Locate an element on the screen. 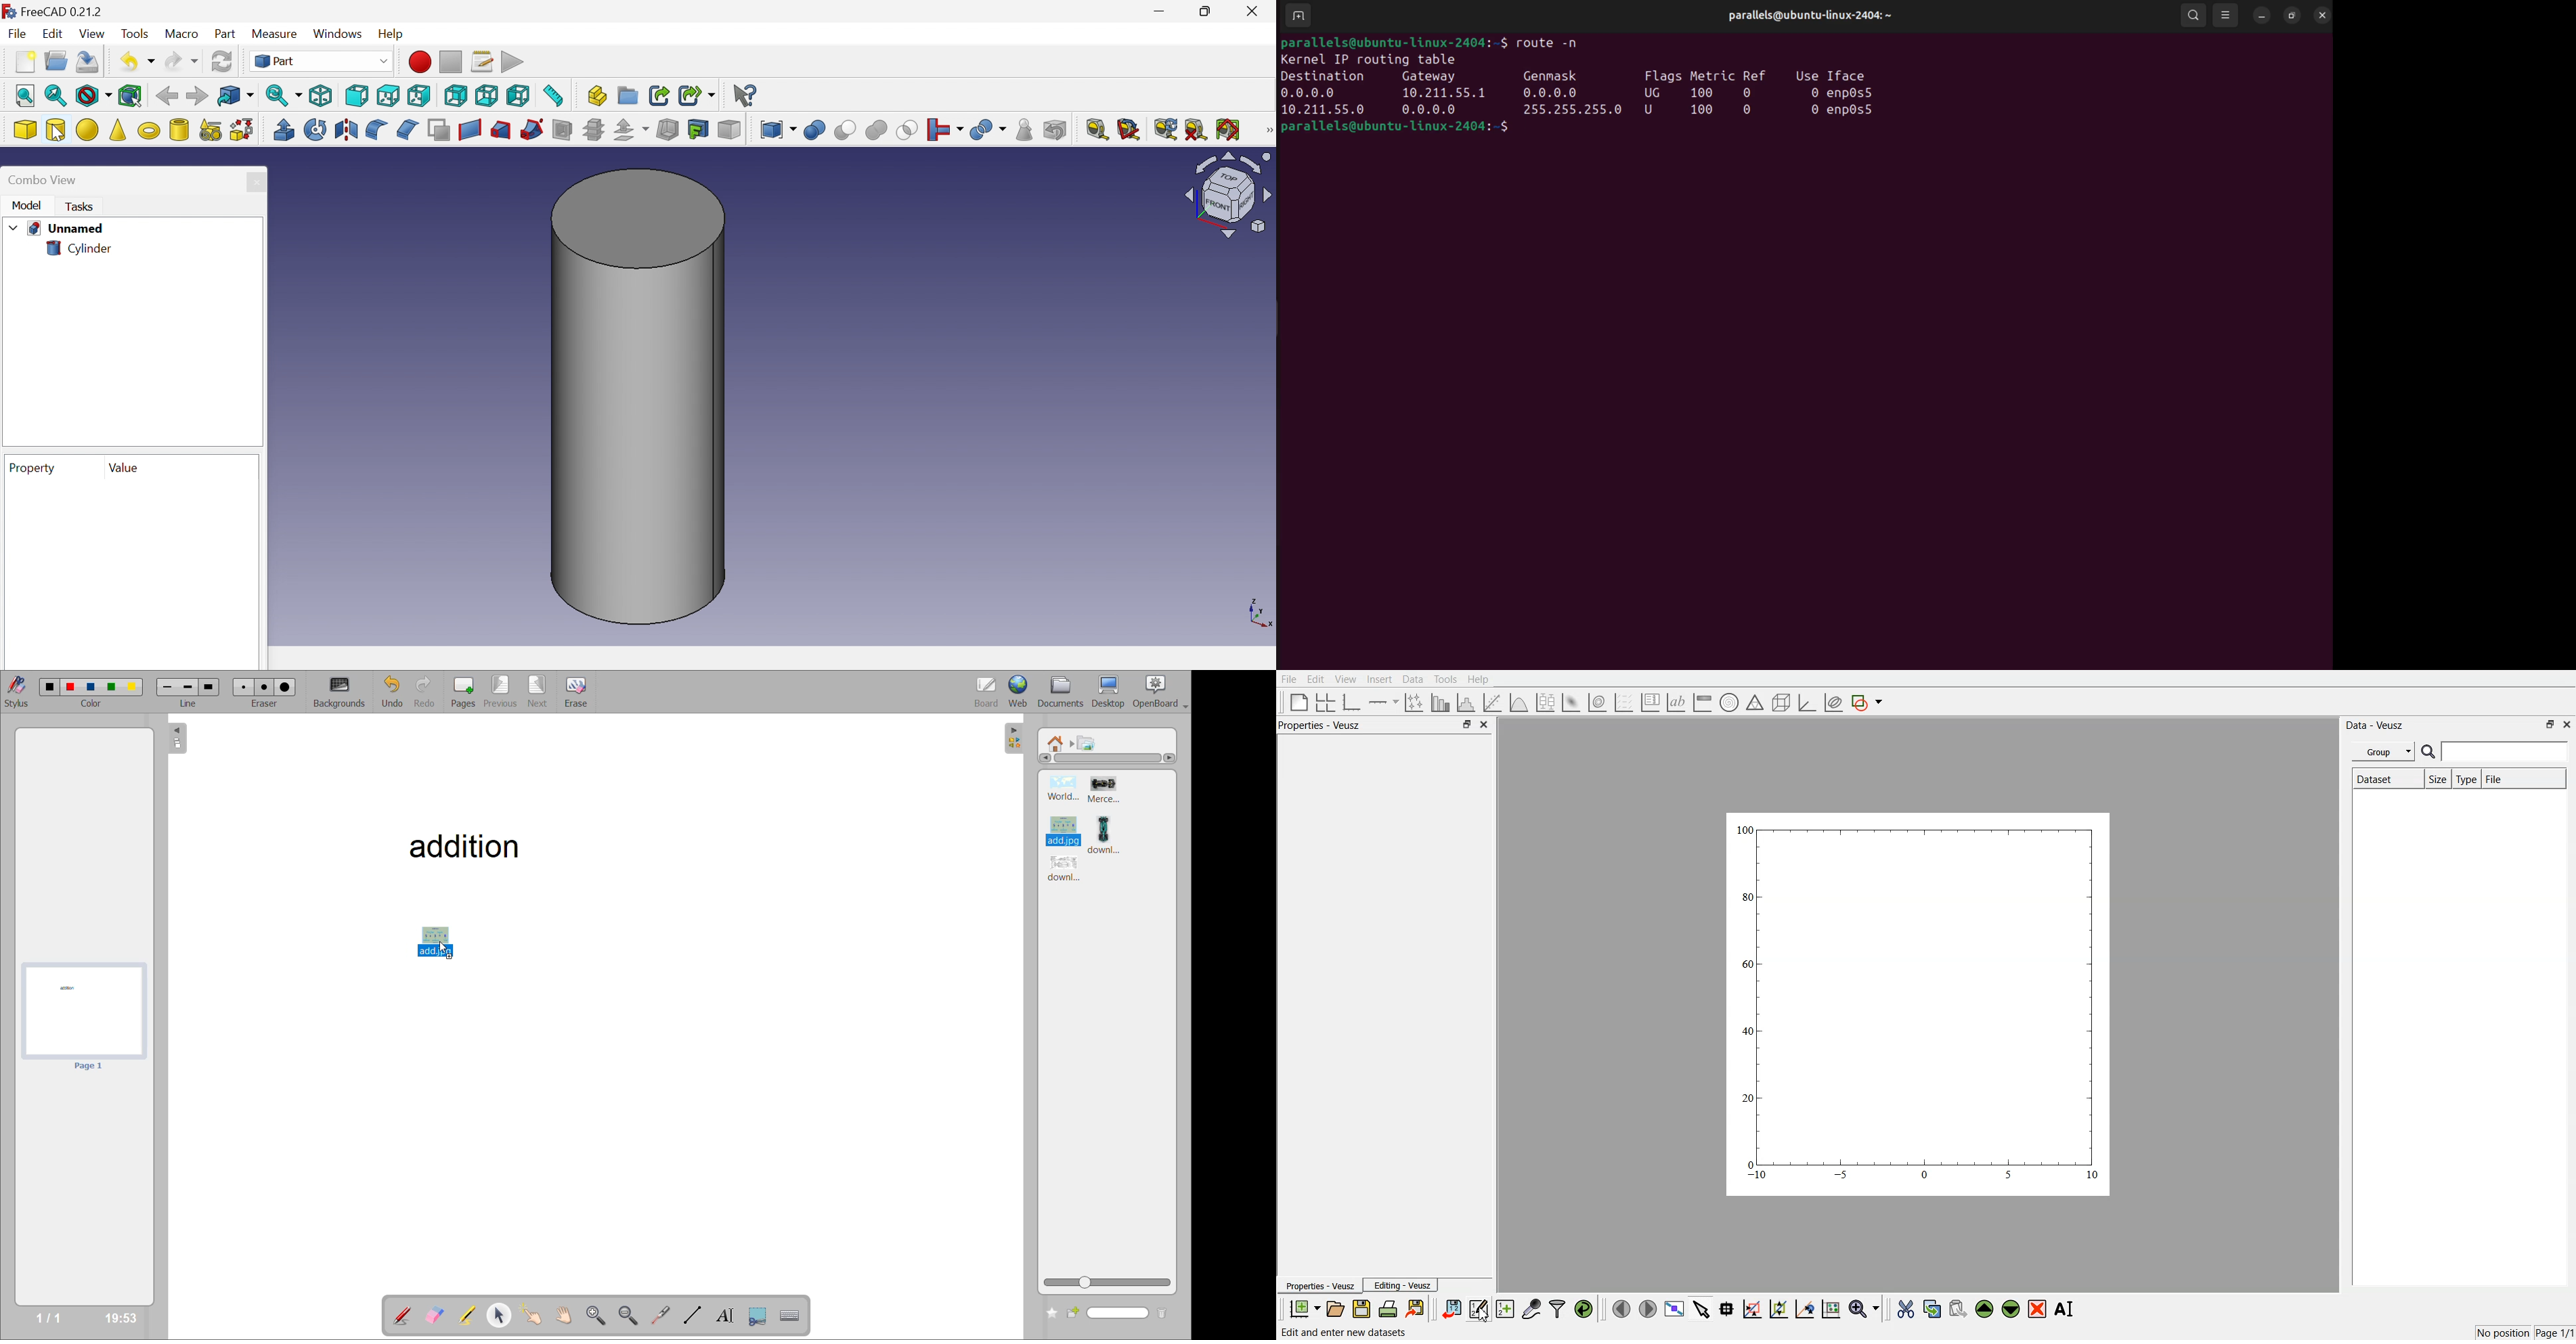 This screenshot has height=1344, width=2576. Windows is located at coordinates (339, 35).